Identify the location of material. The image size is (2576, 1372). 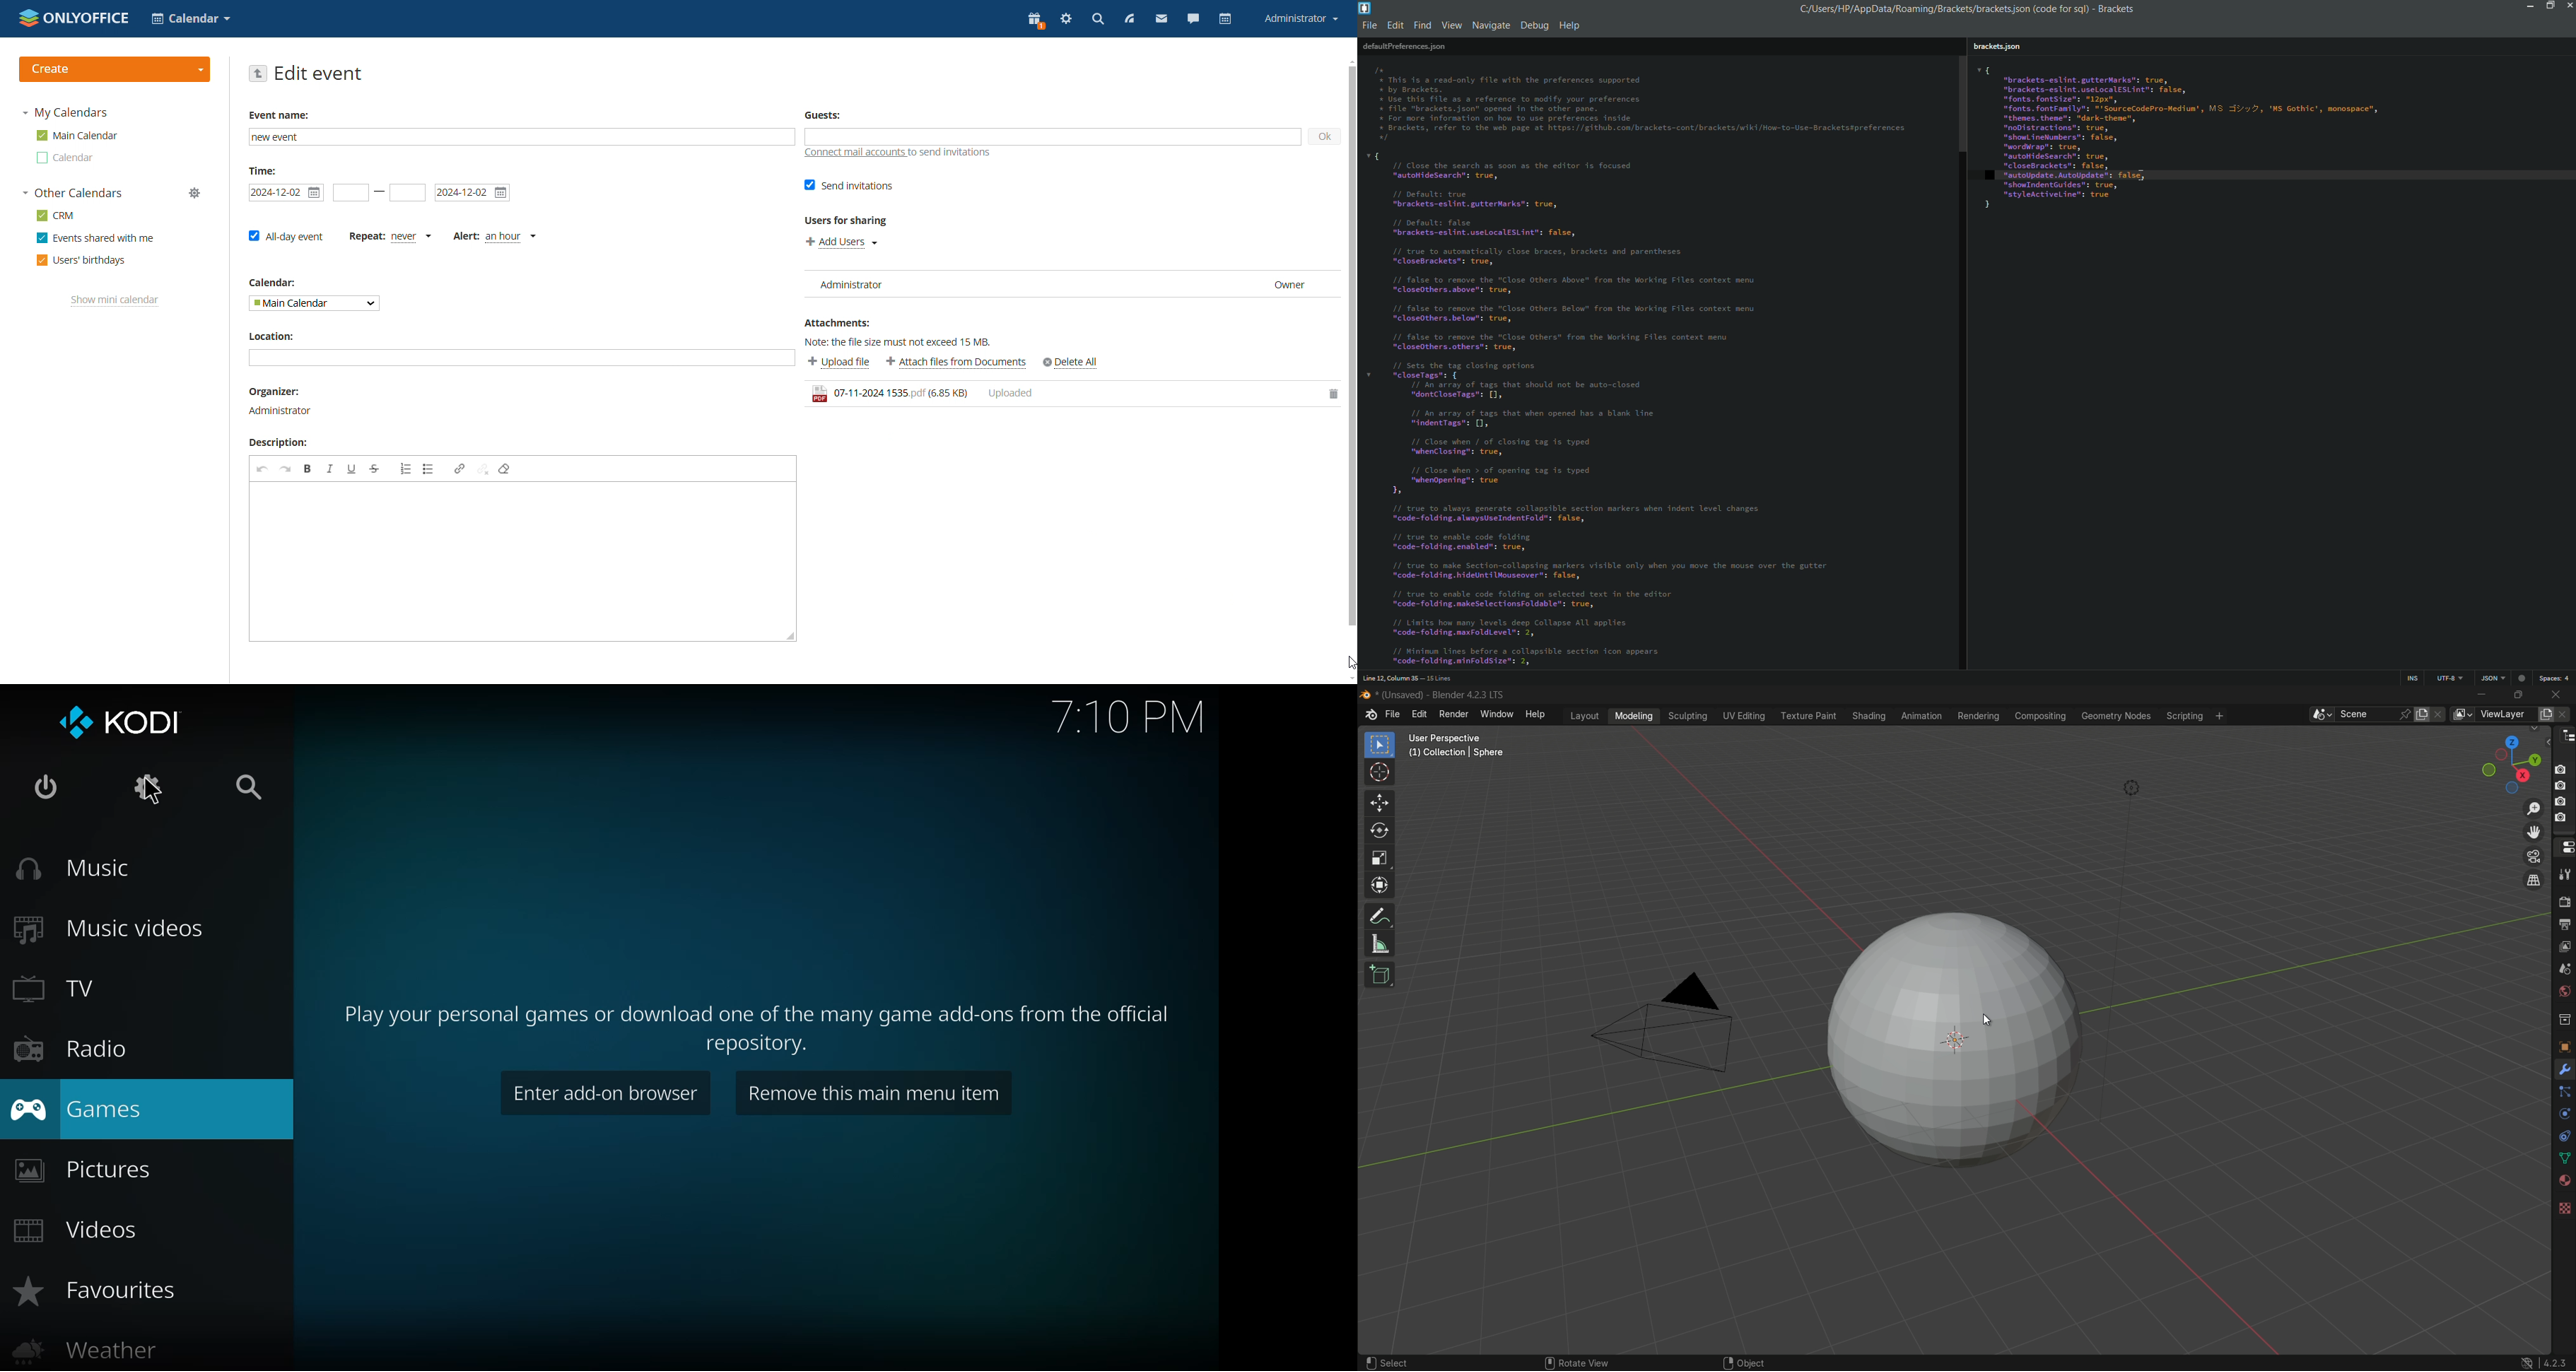
(2564, 1181).